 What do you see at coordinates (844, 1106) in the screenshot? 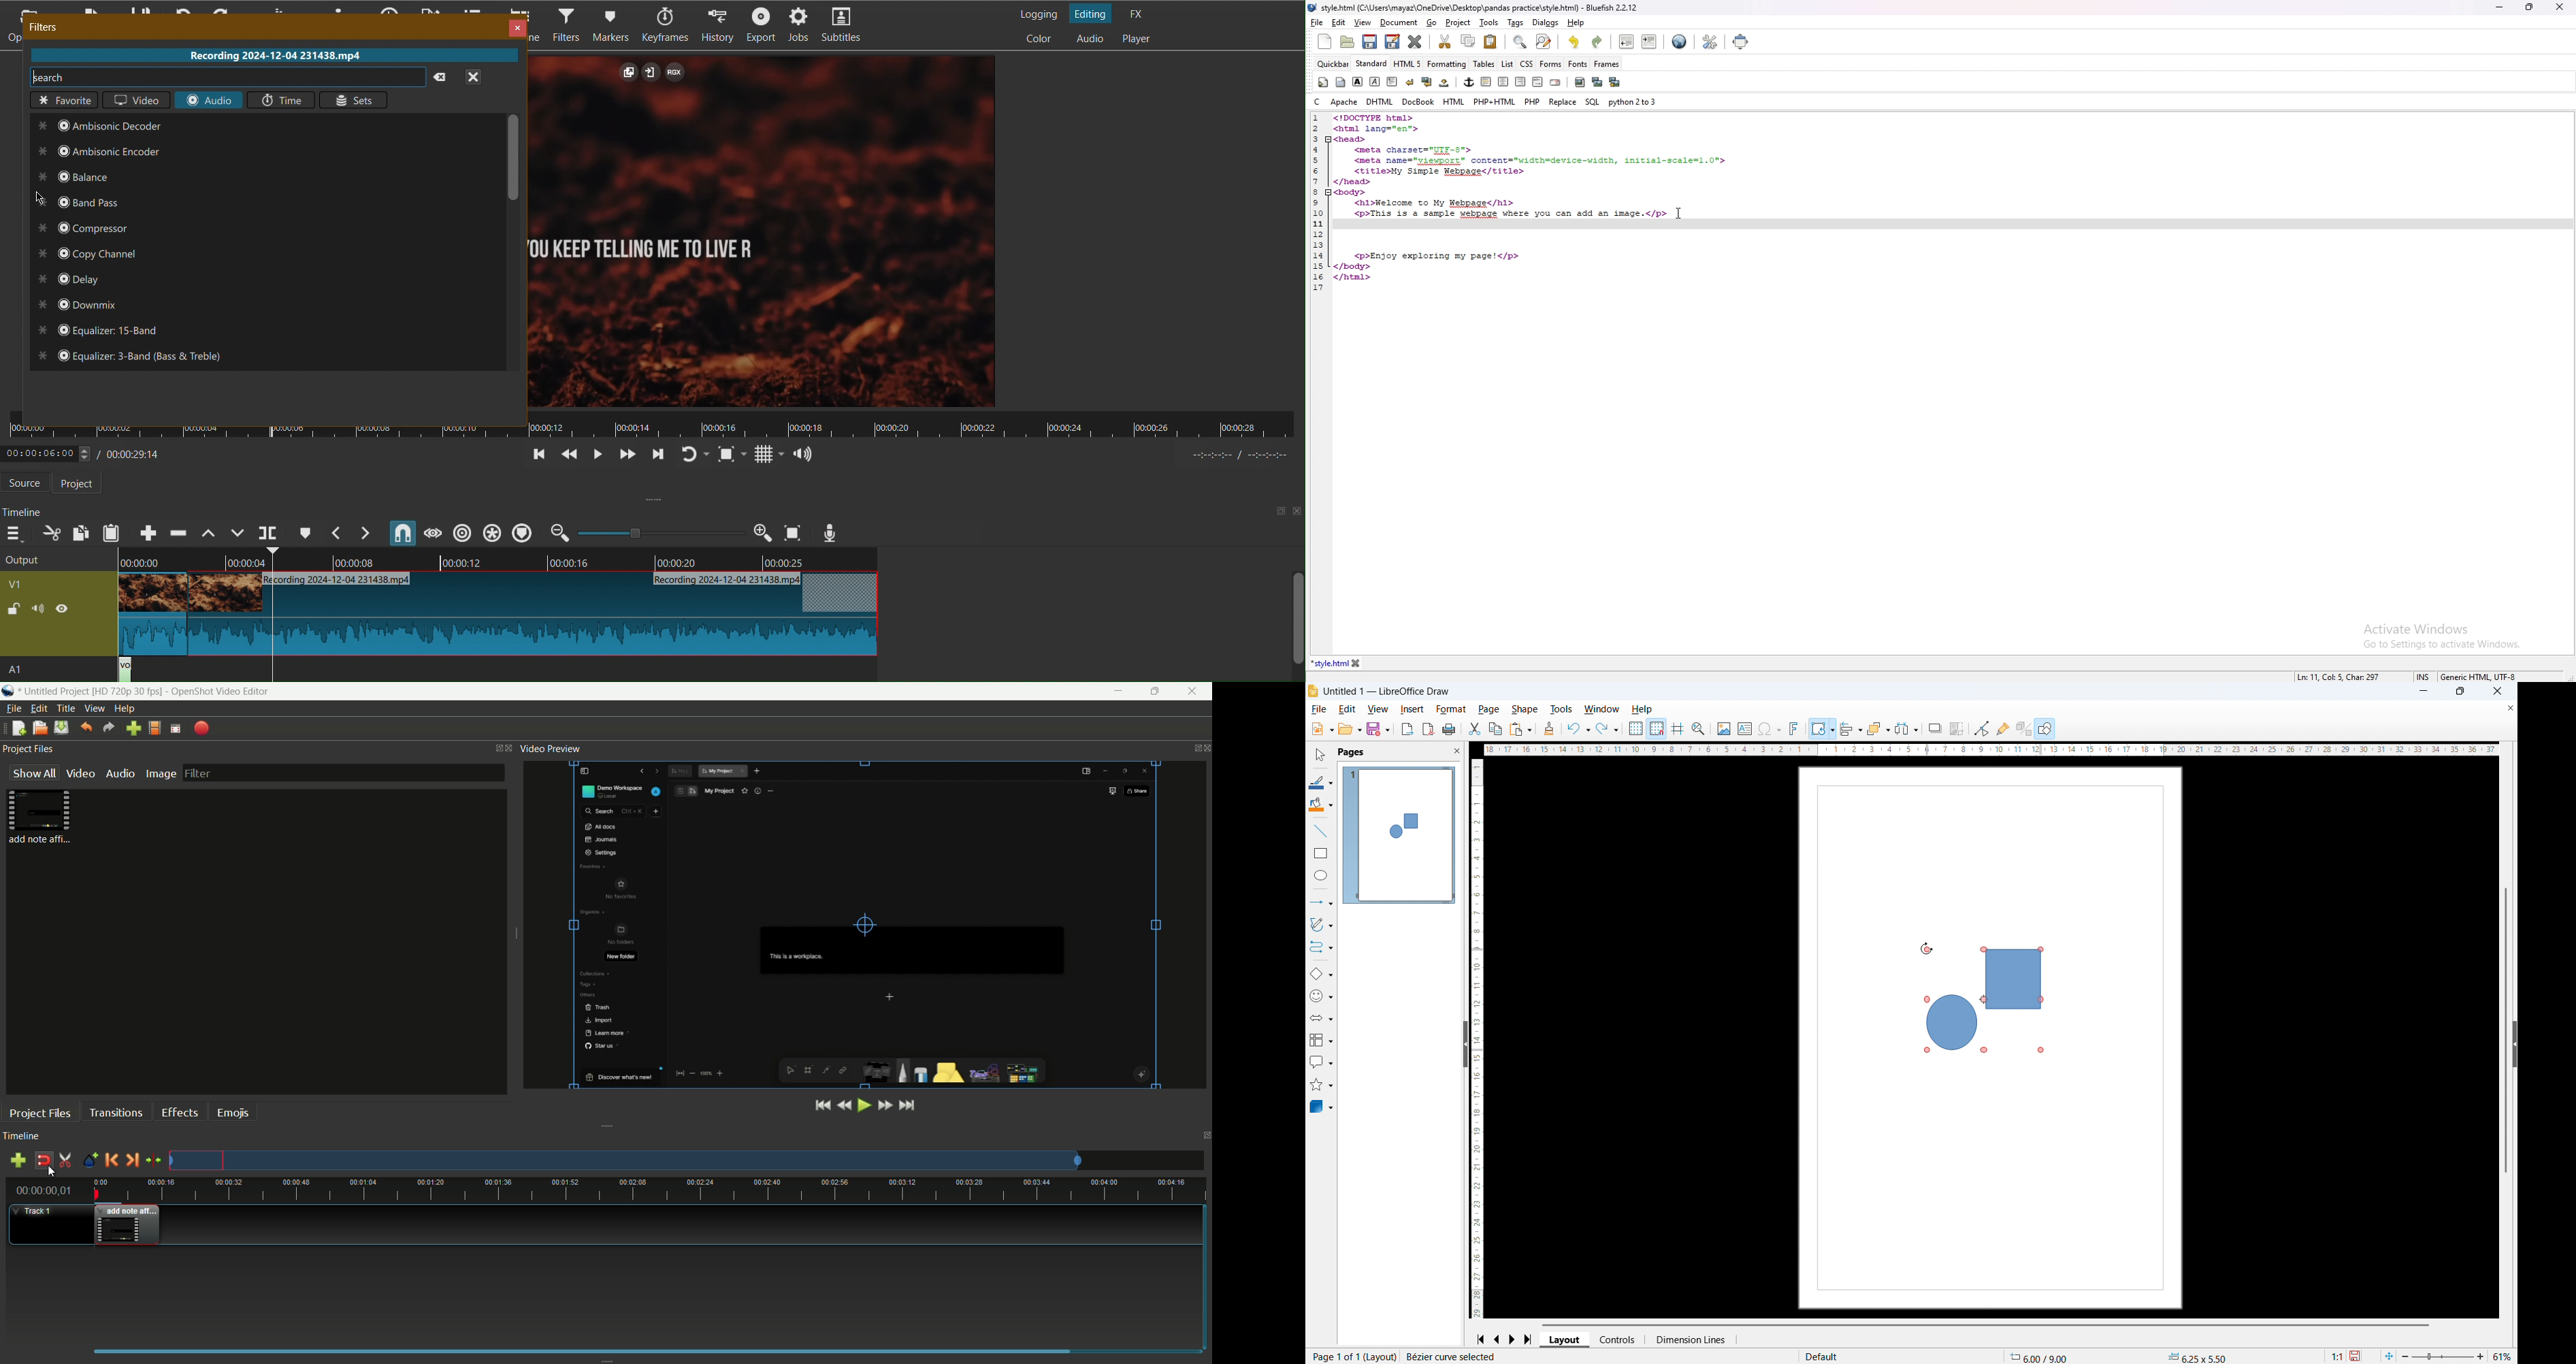
I see `rewind` at bounding box center [844, 1106].